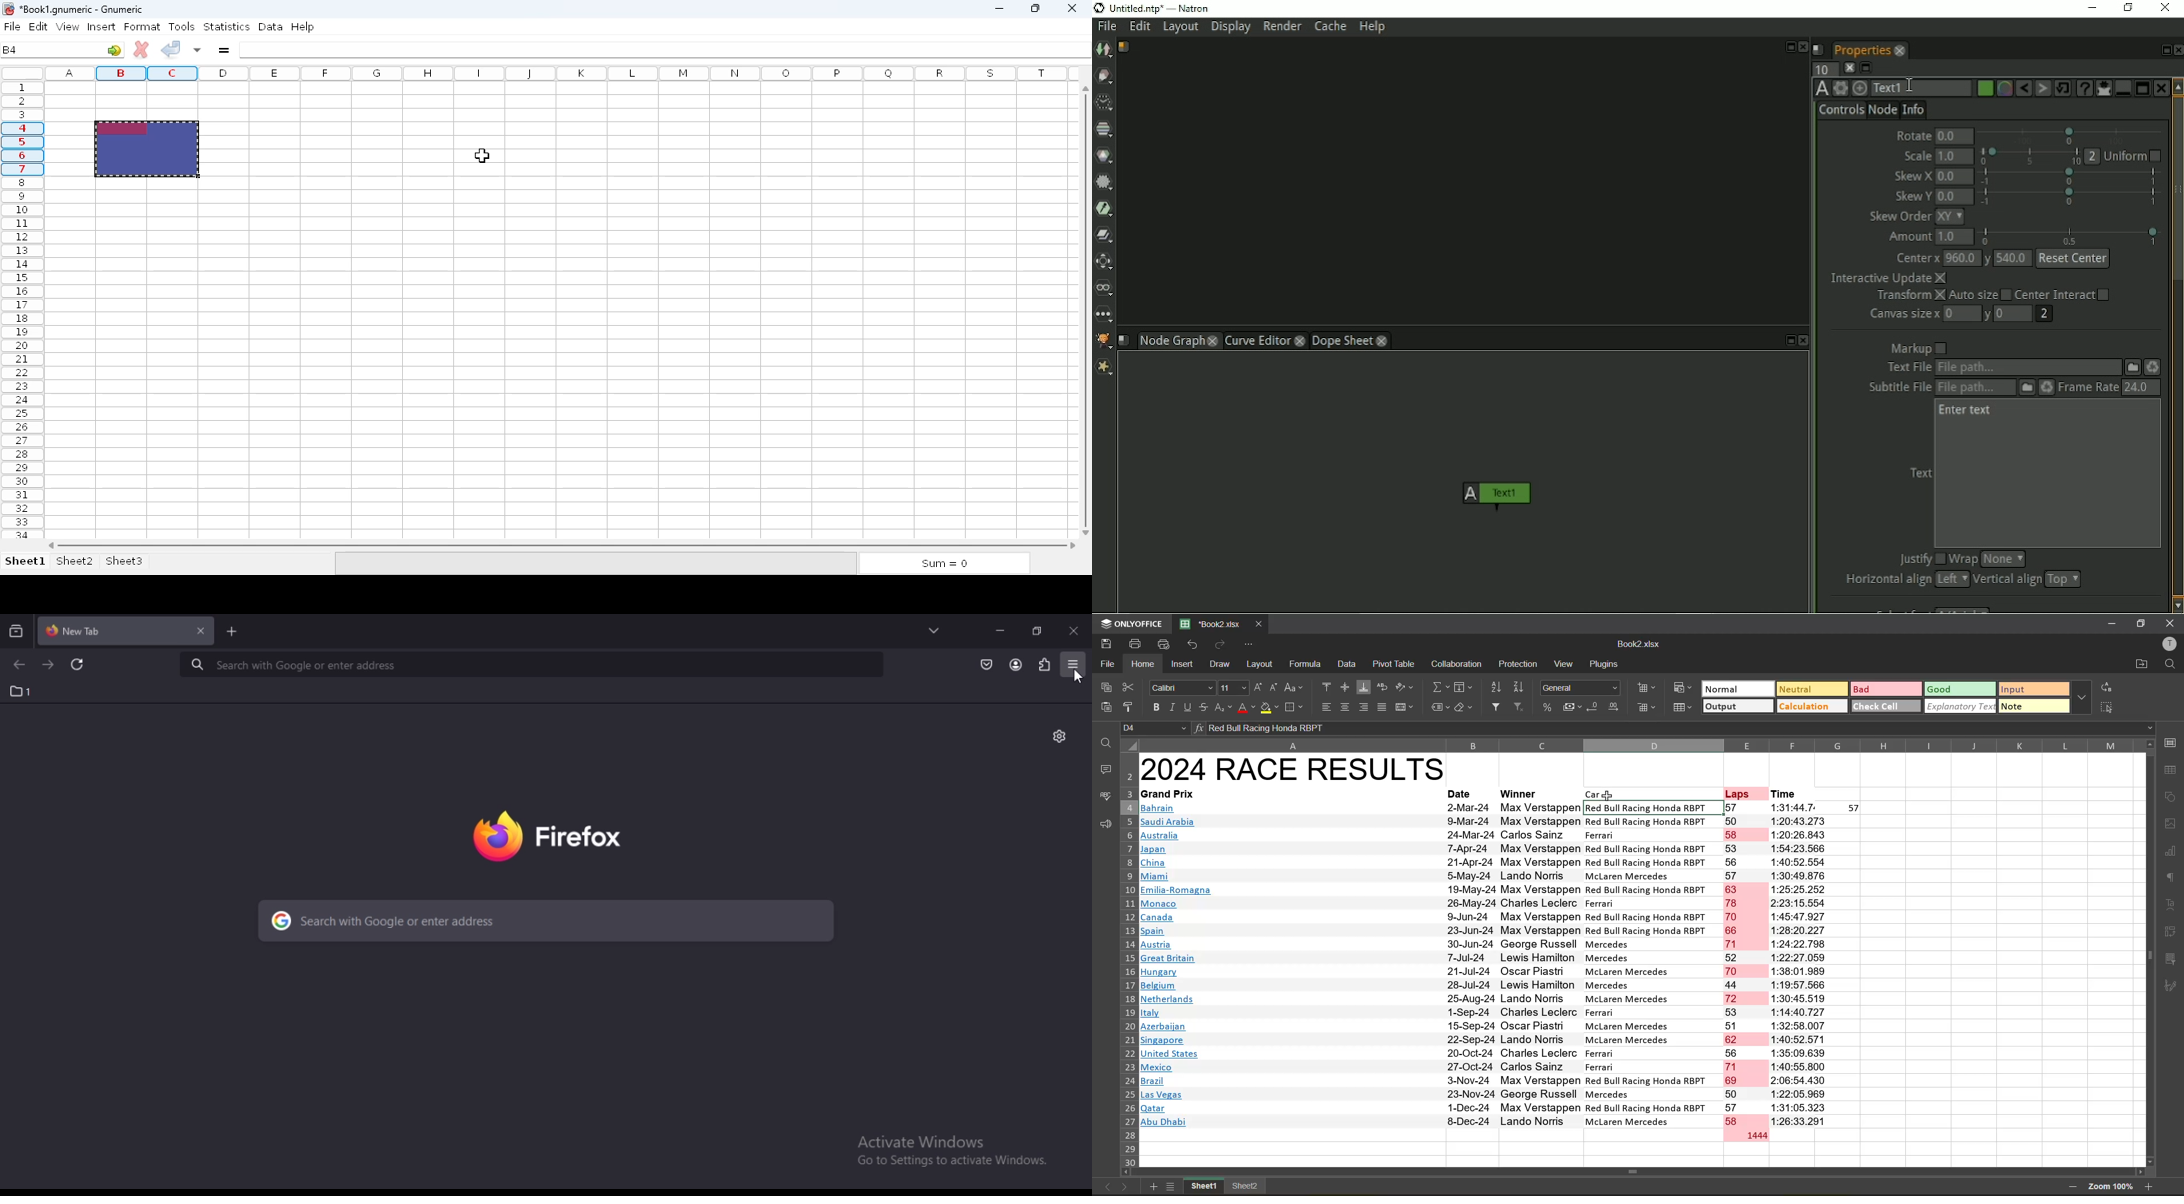  I want to click on Show/hide all parameters, so click(2103, 88).